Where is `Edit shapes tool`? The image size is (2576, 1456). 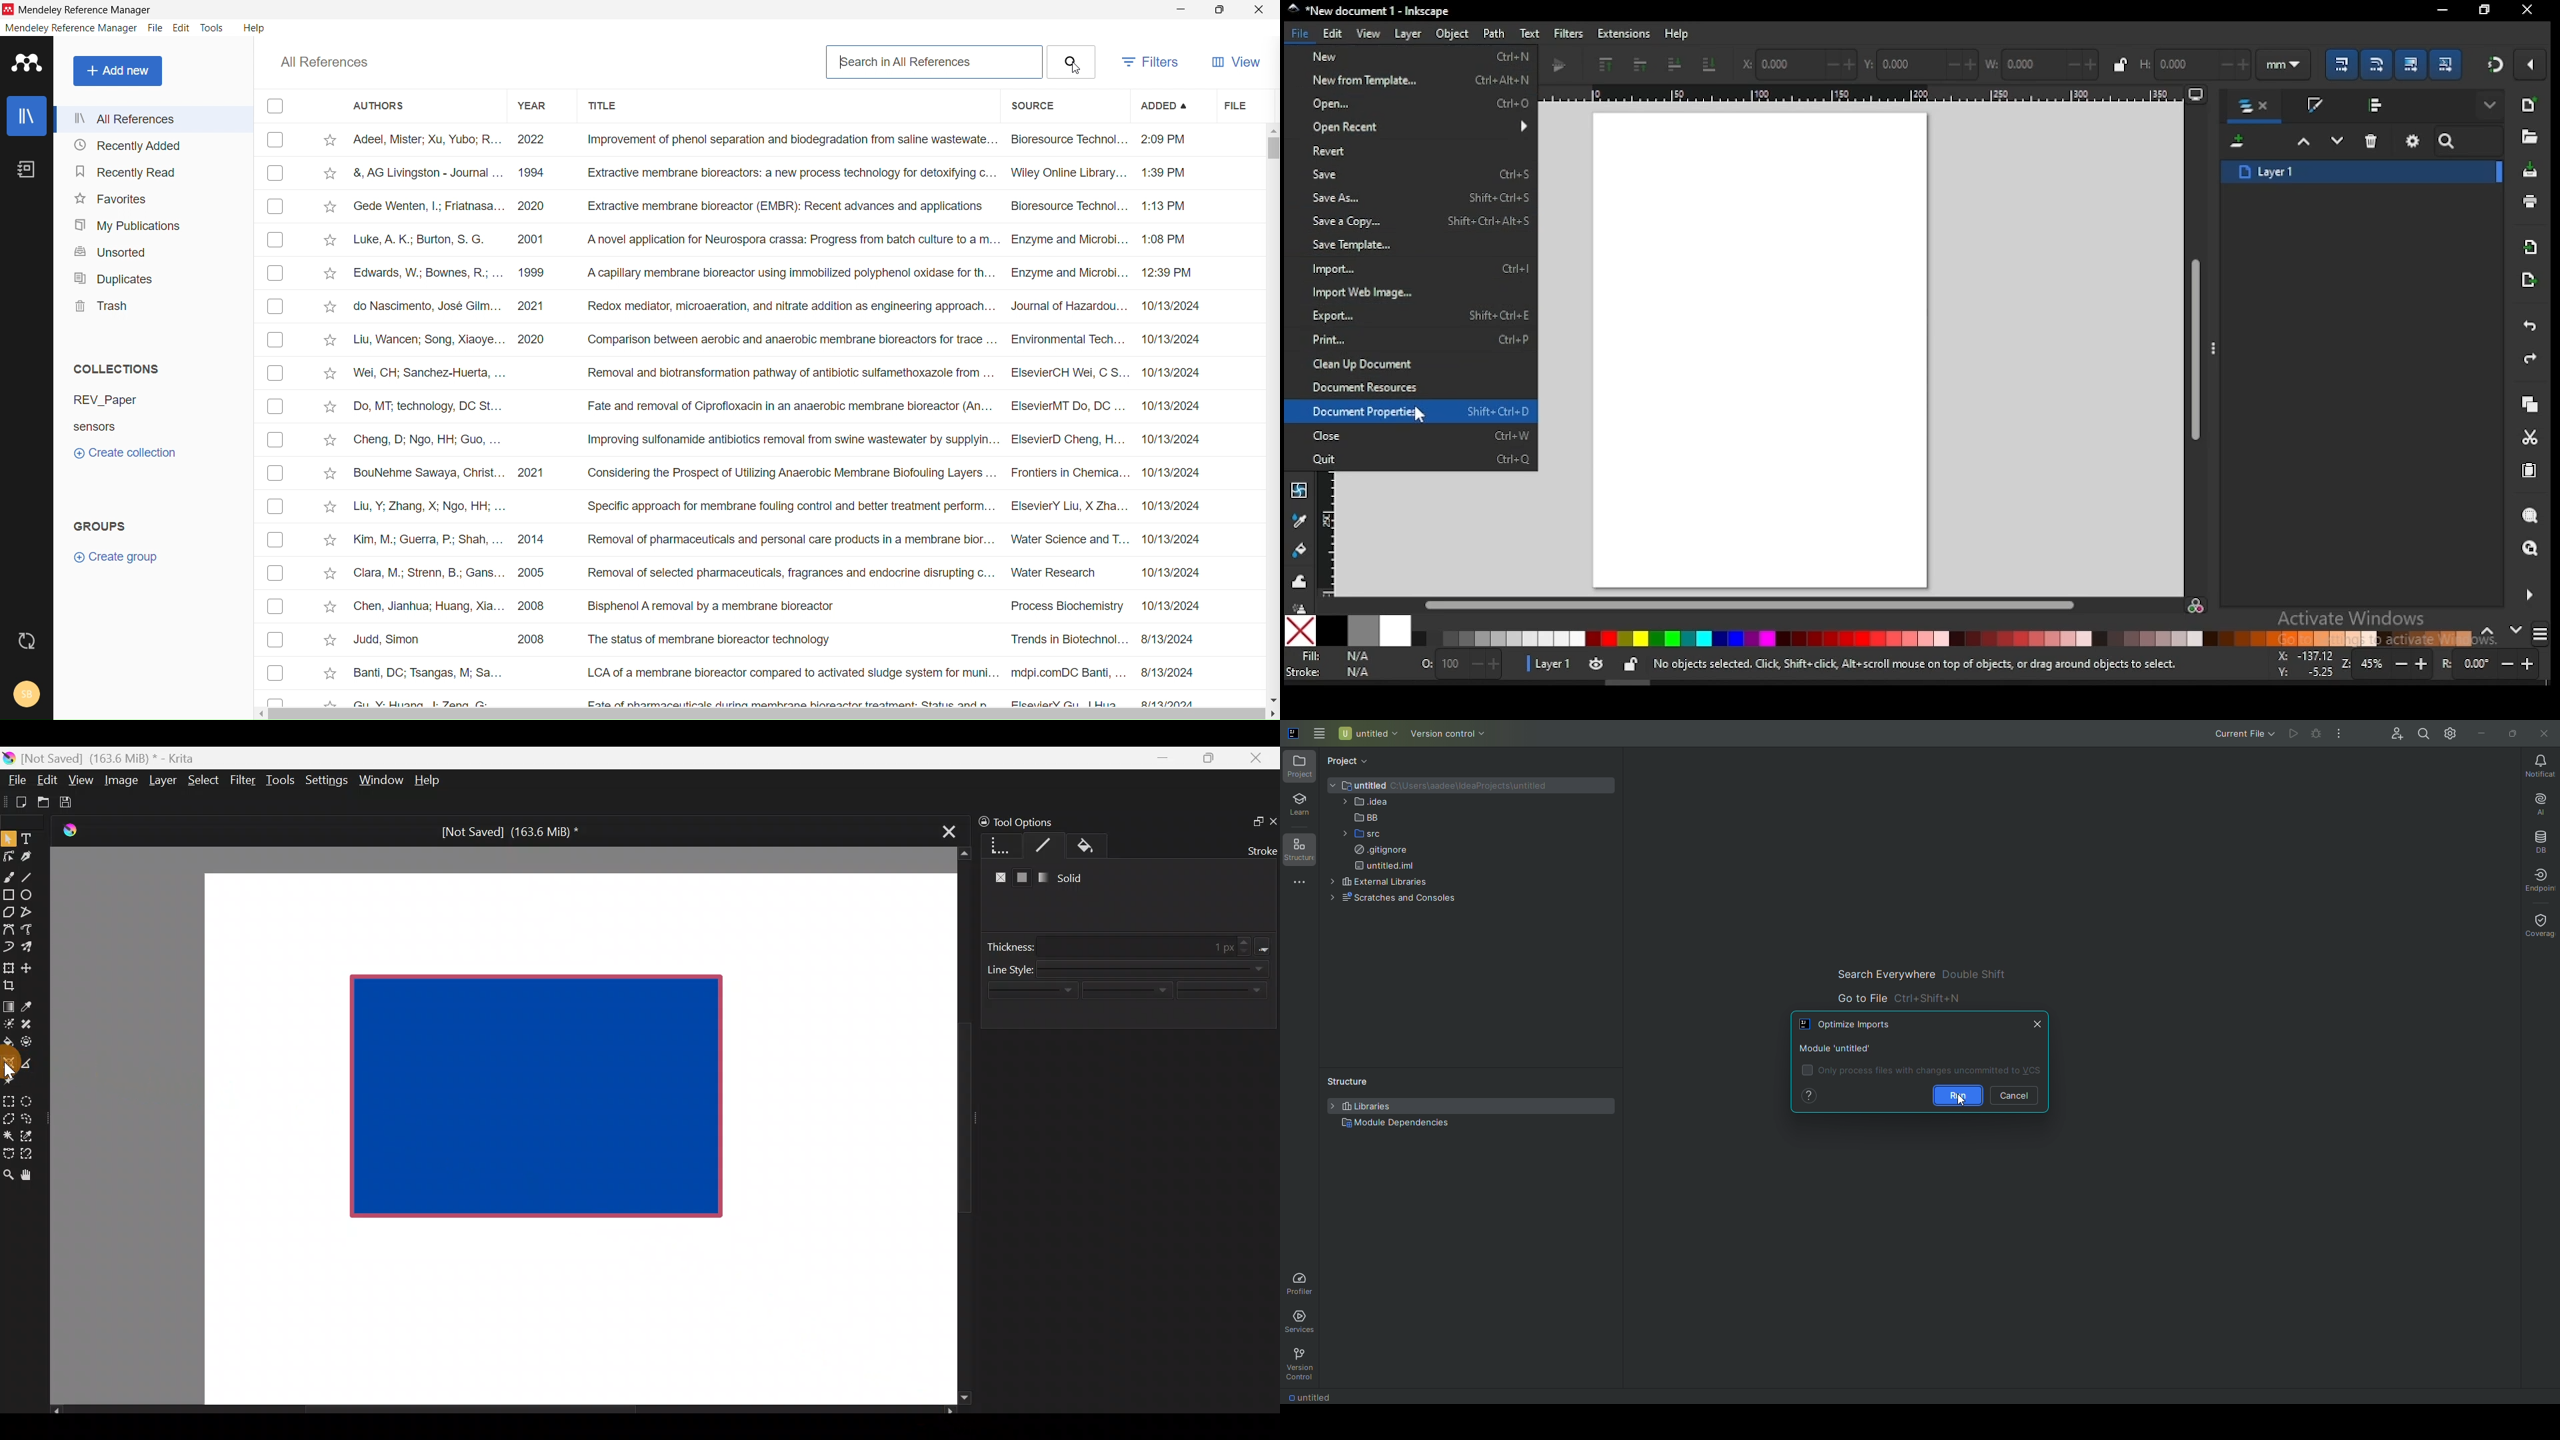 Edit shapes tool is located at coordinates (9, 855).